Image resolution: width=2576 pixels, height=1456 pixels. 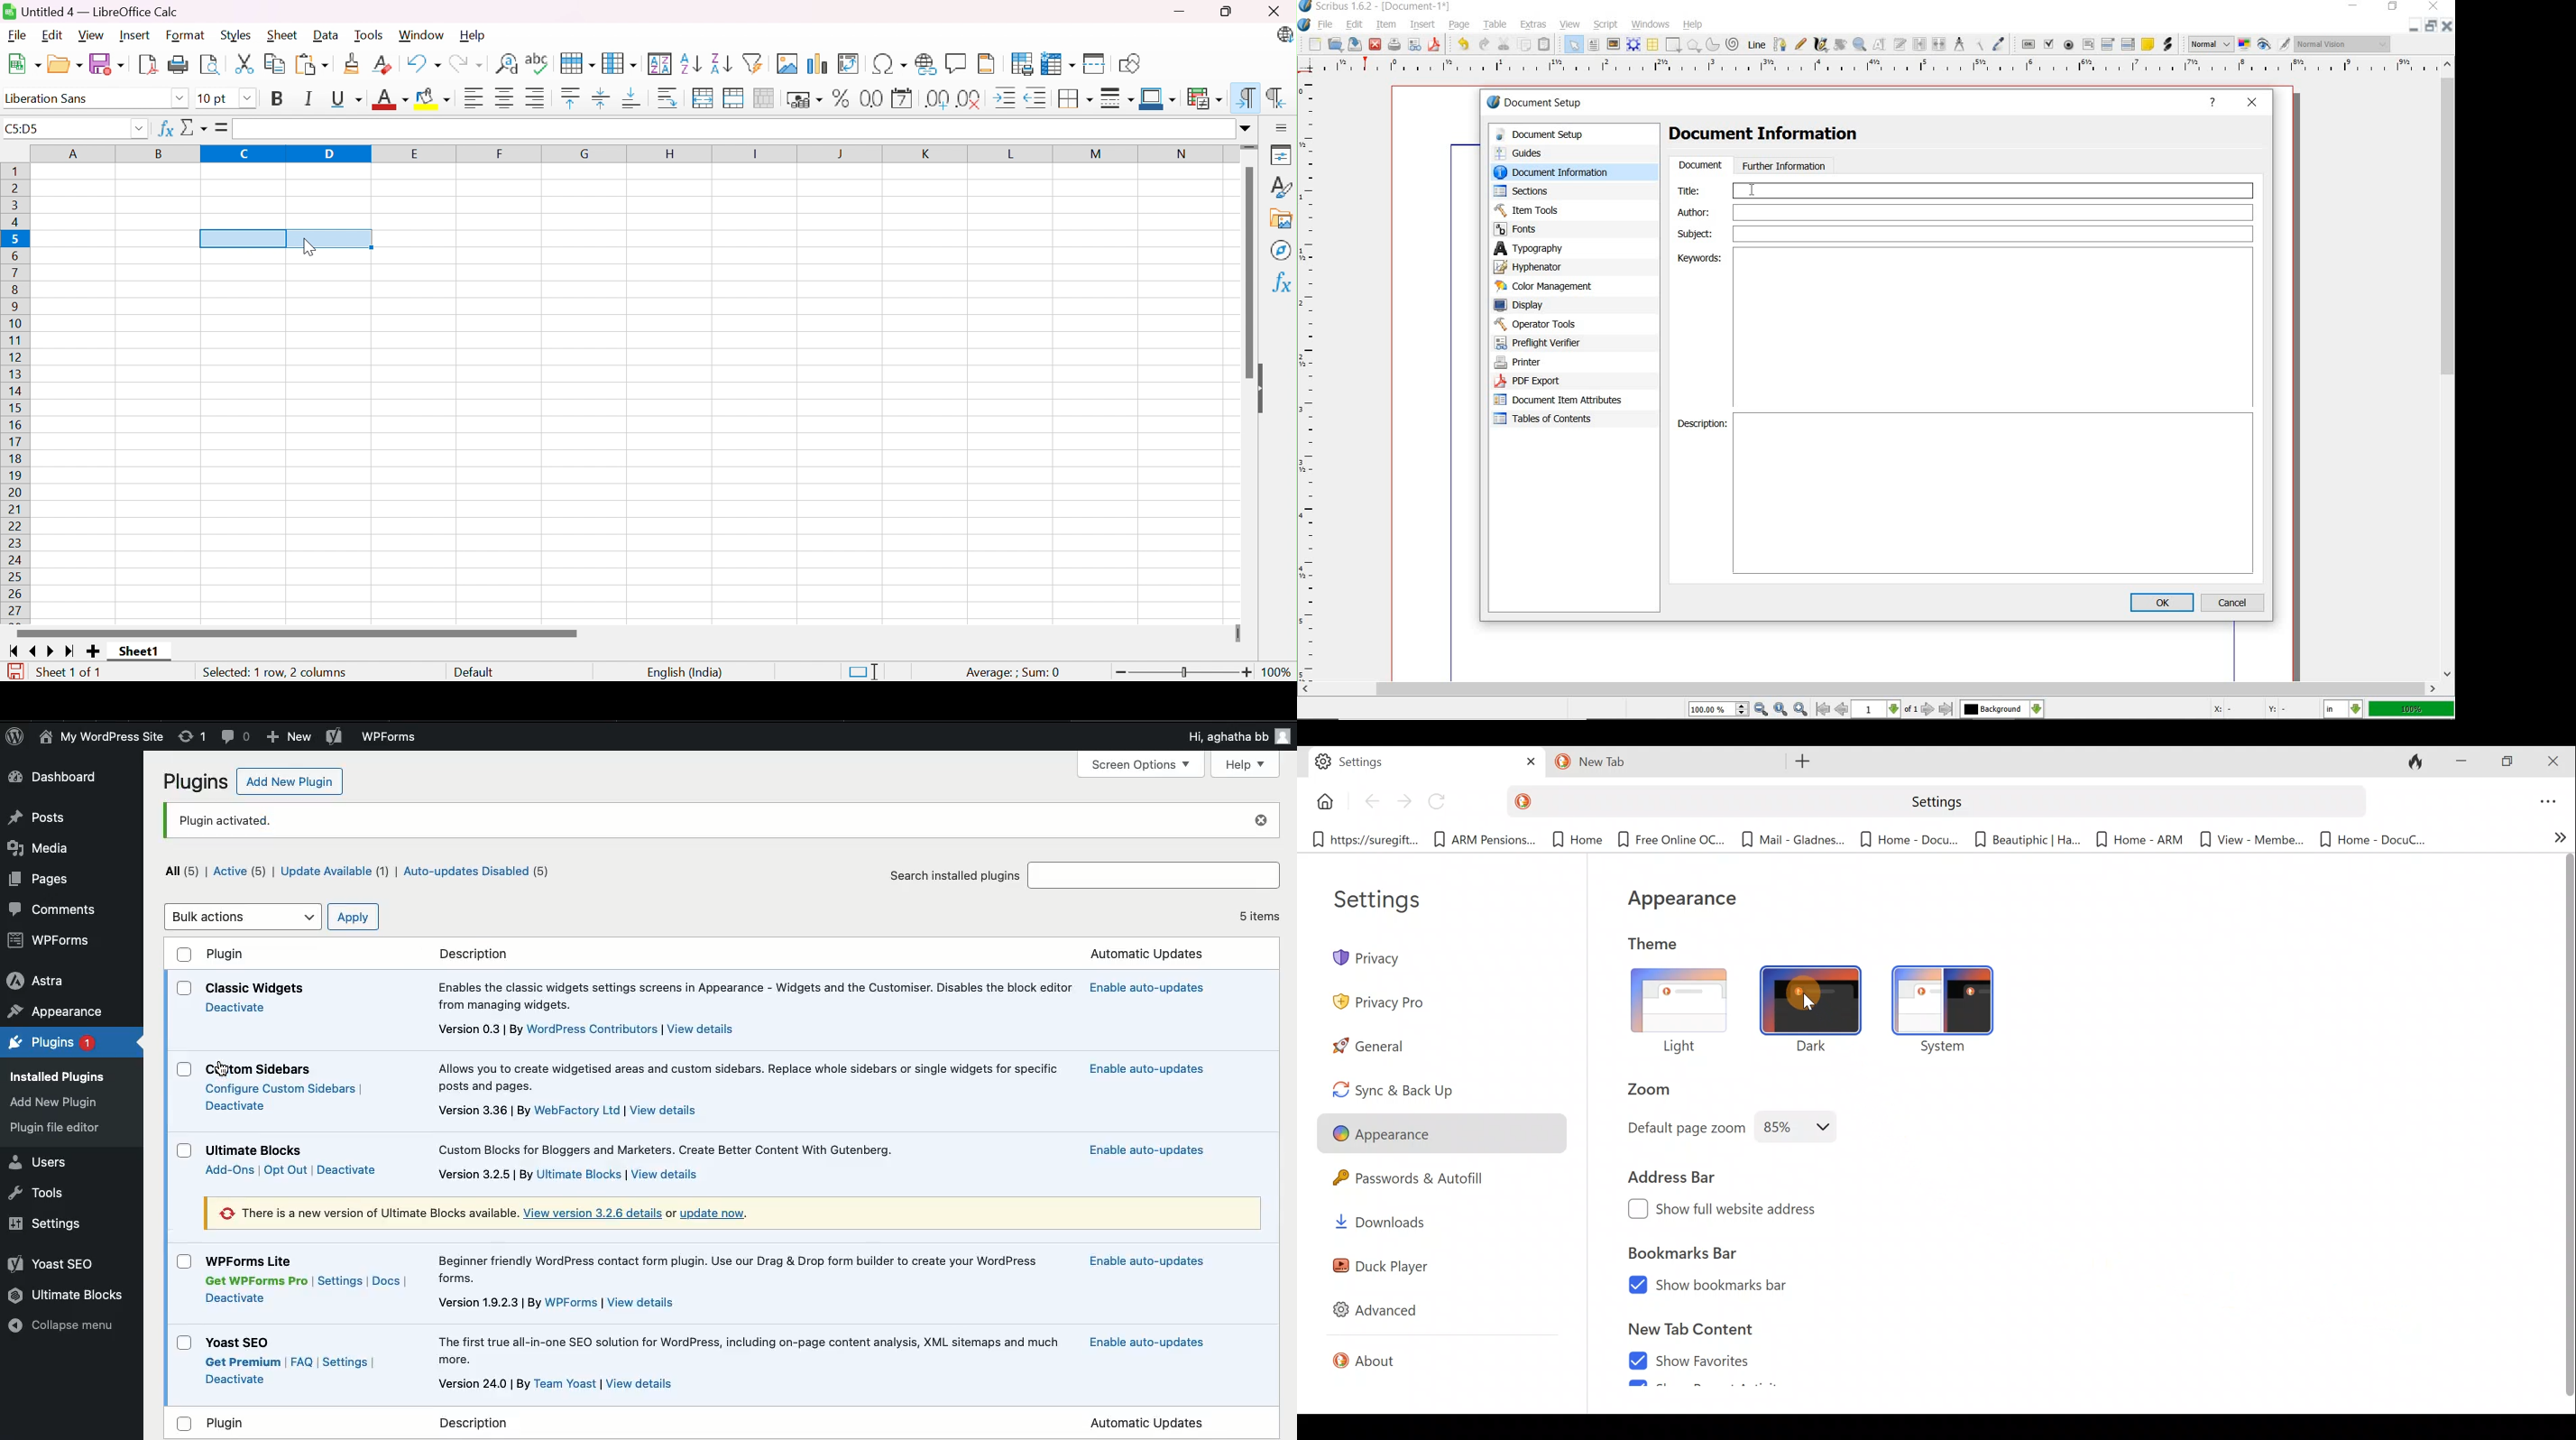 I want to click on document, so click(x=1700, y=166).